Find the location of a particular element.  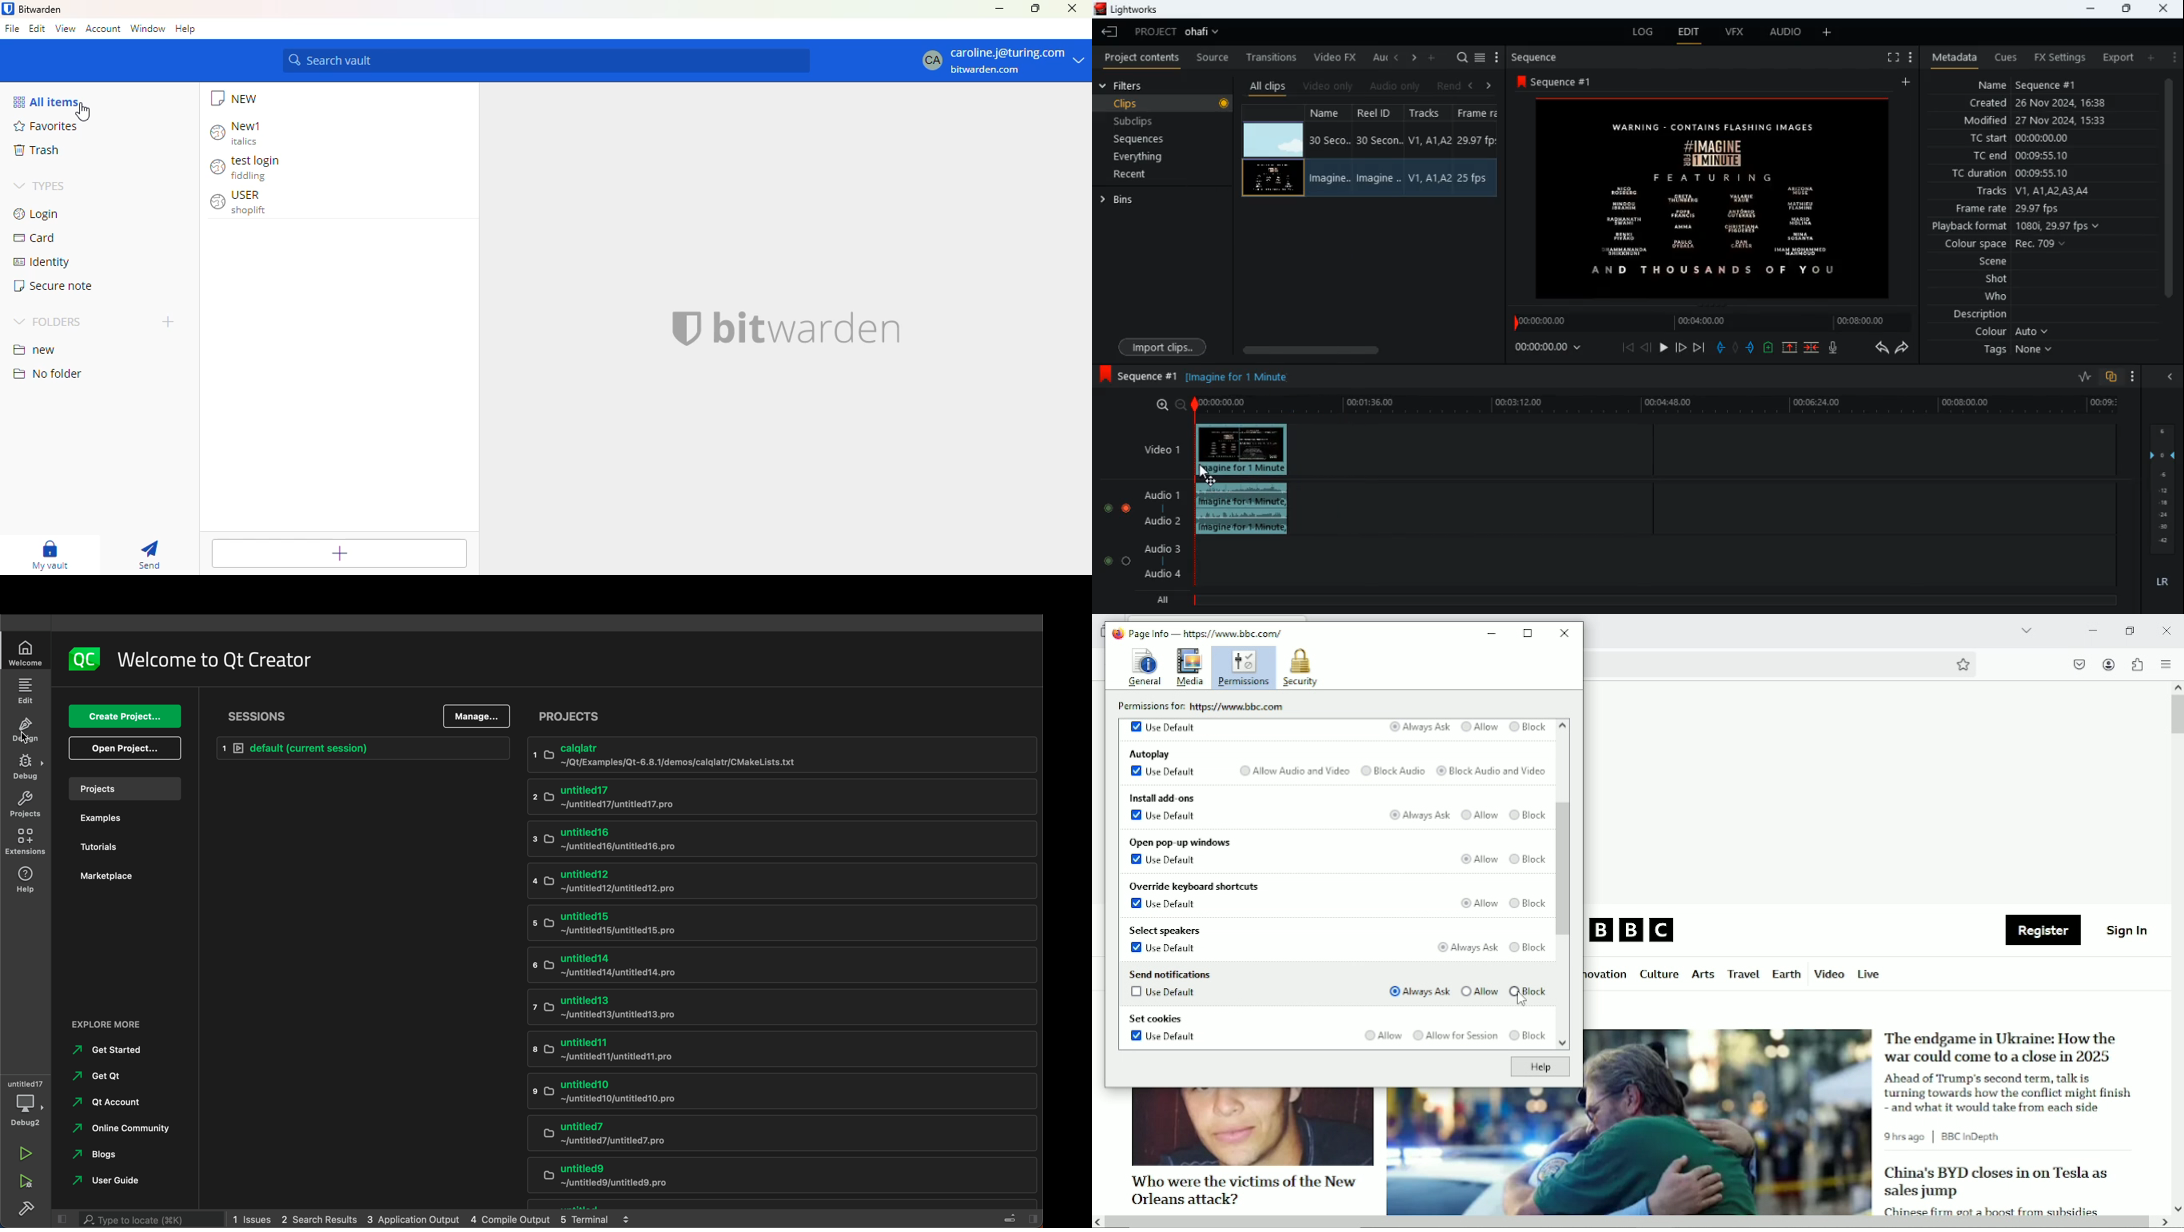

Reel ID is located at coordinates (1379, 178).